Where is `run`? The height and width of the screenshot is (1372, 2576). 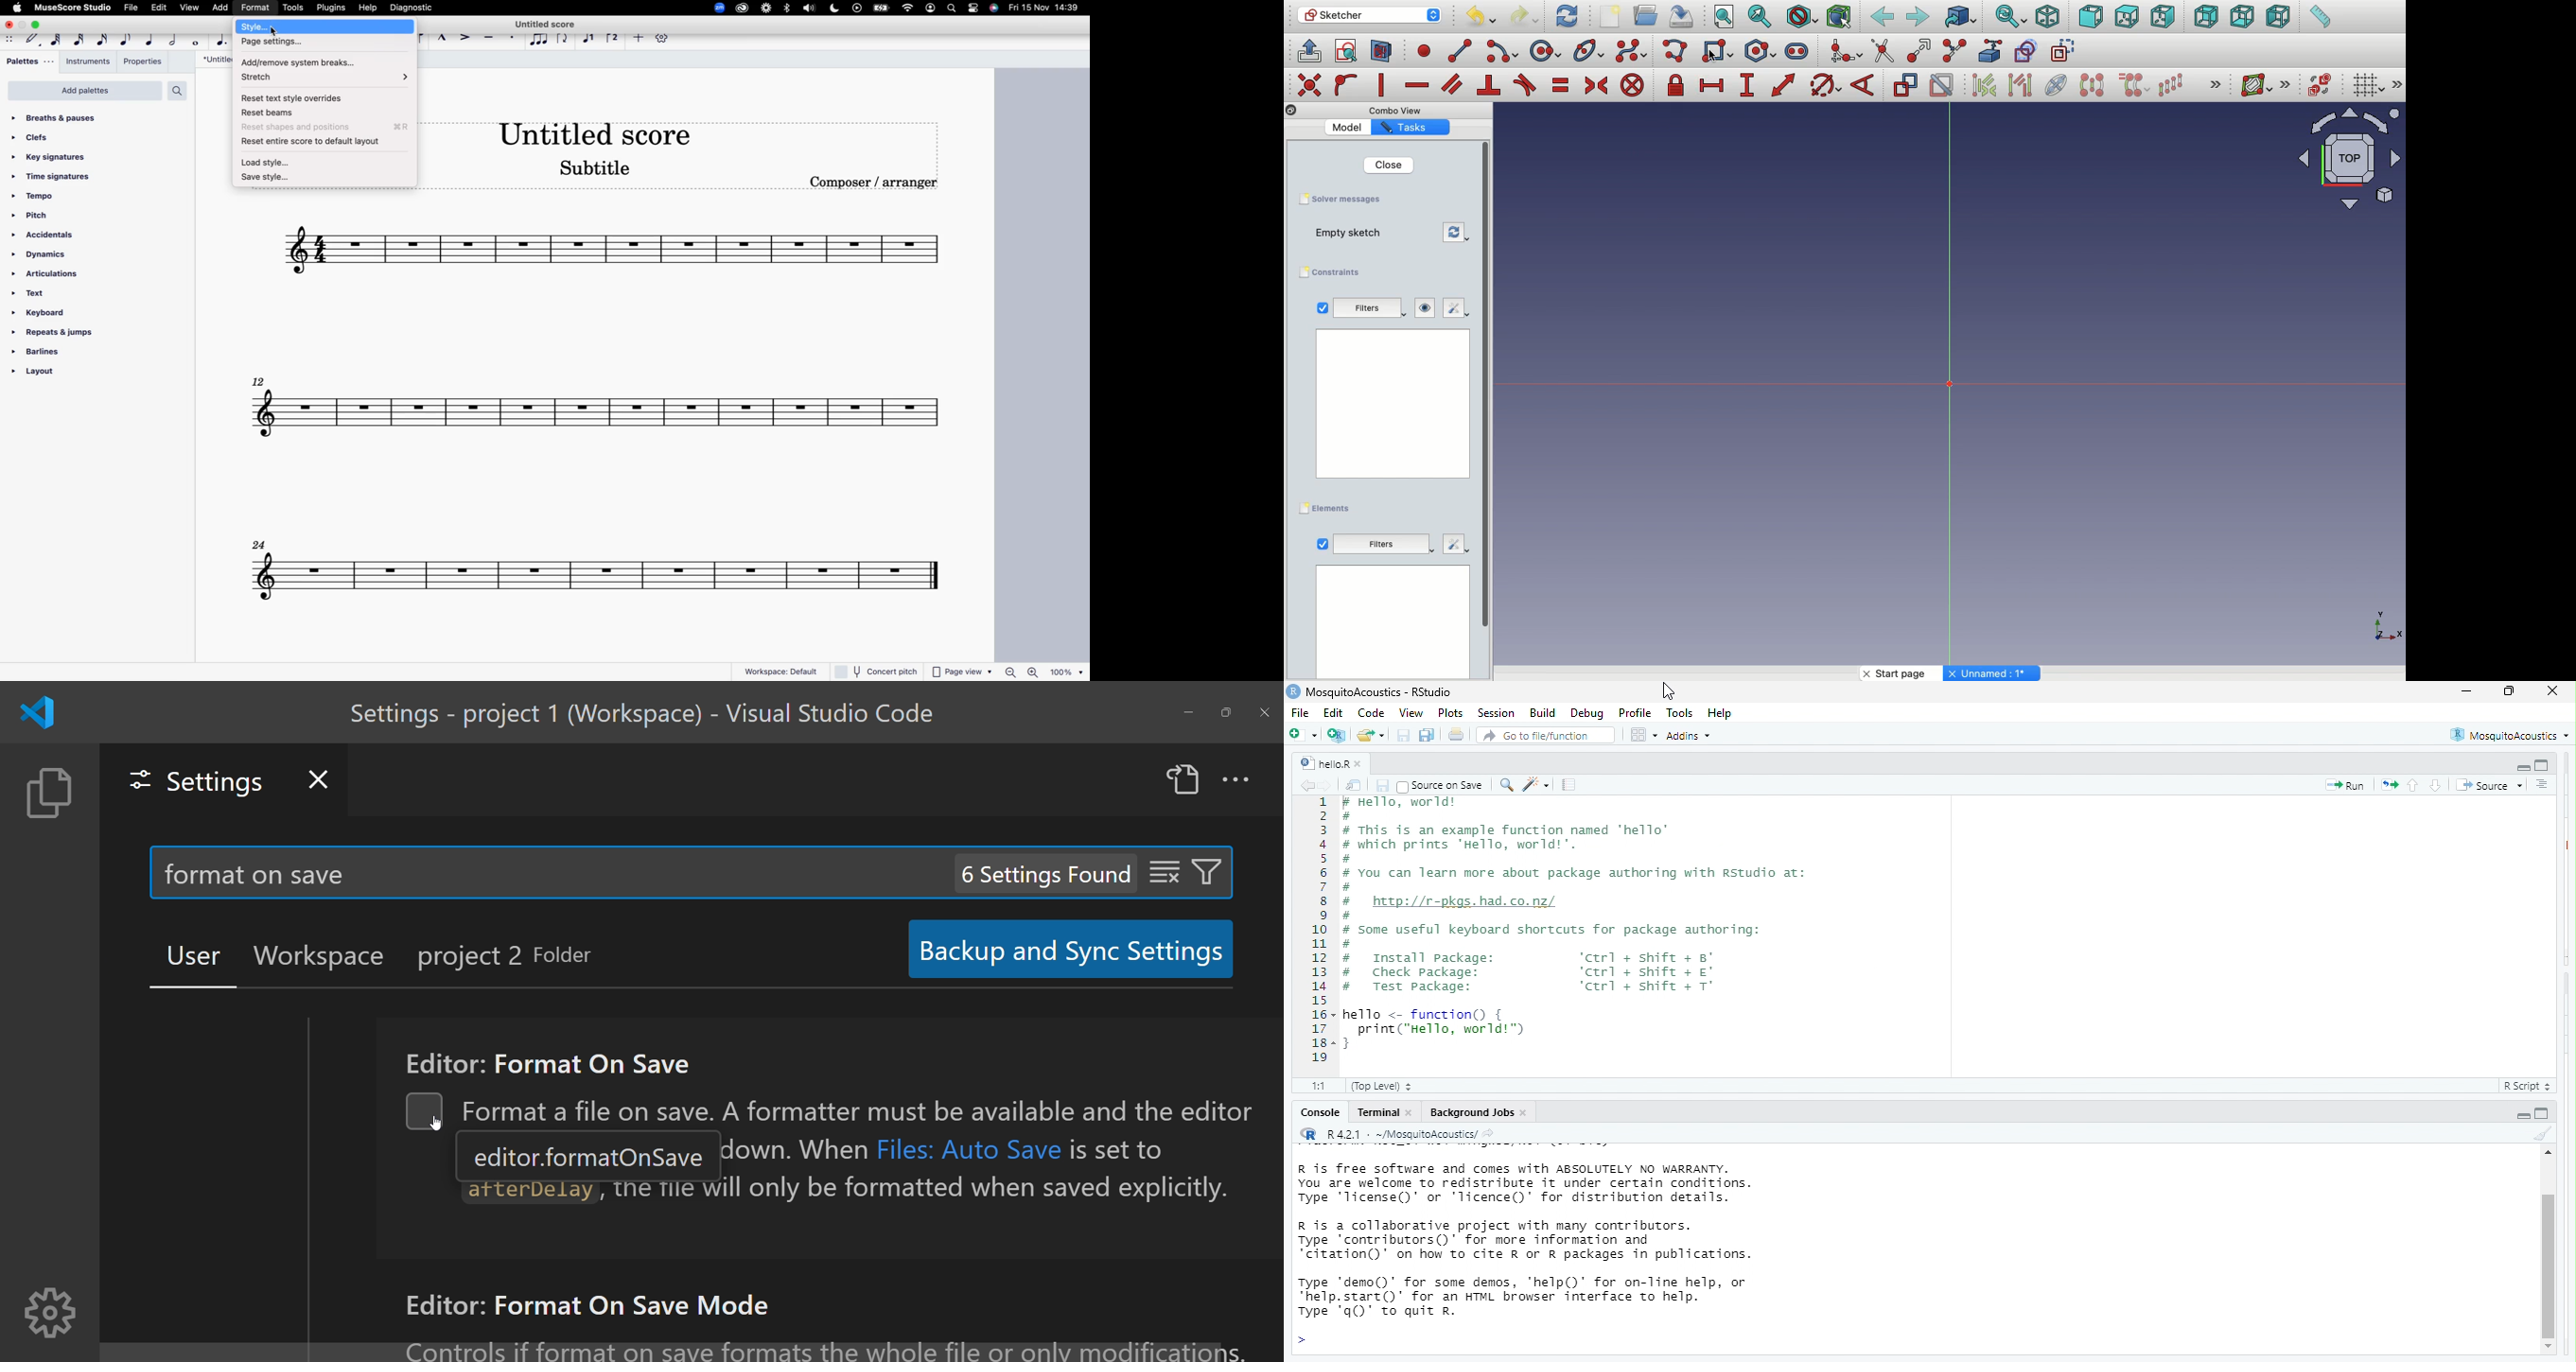
run is located at coordinates (2341, 787).